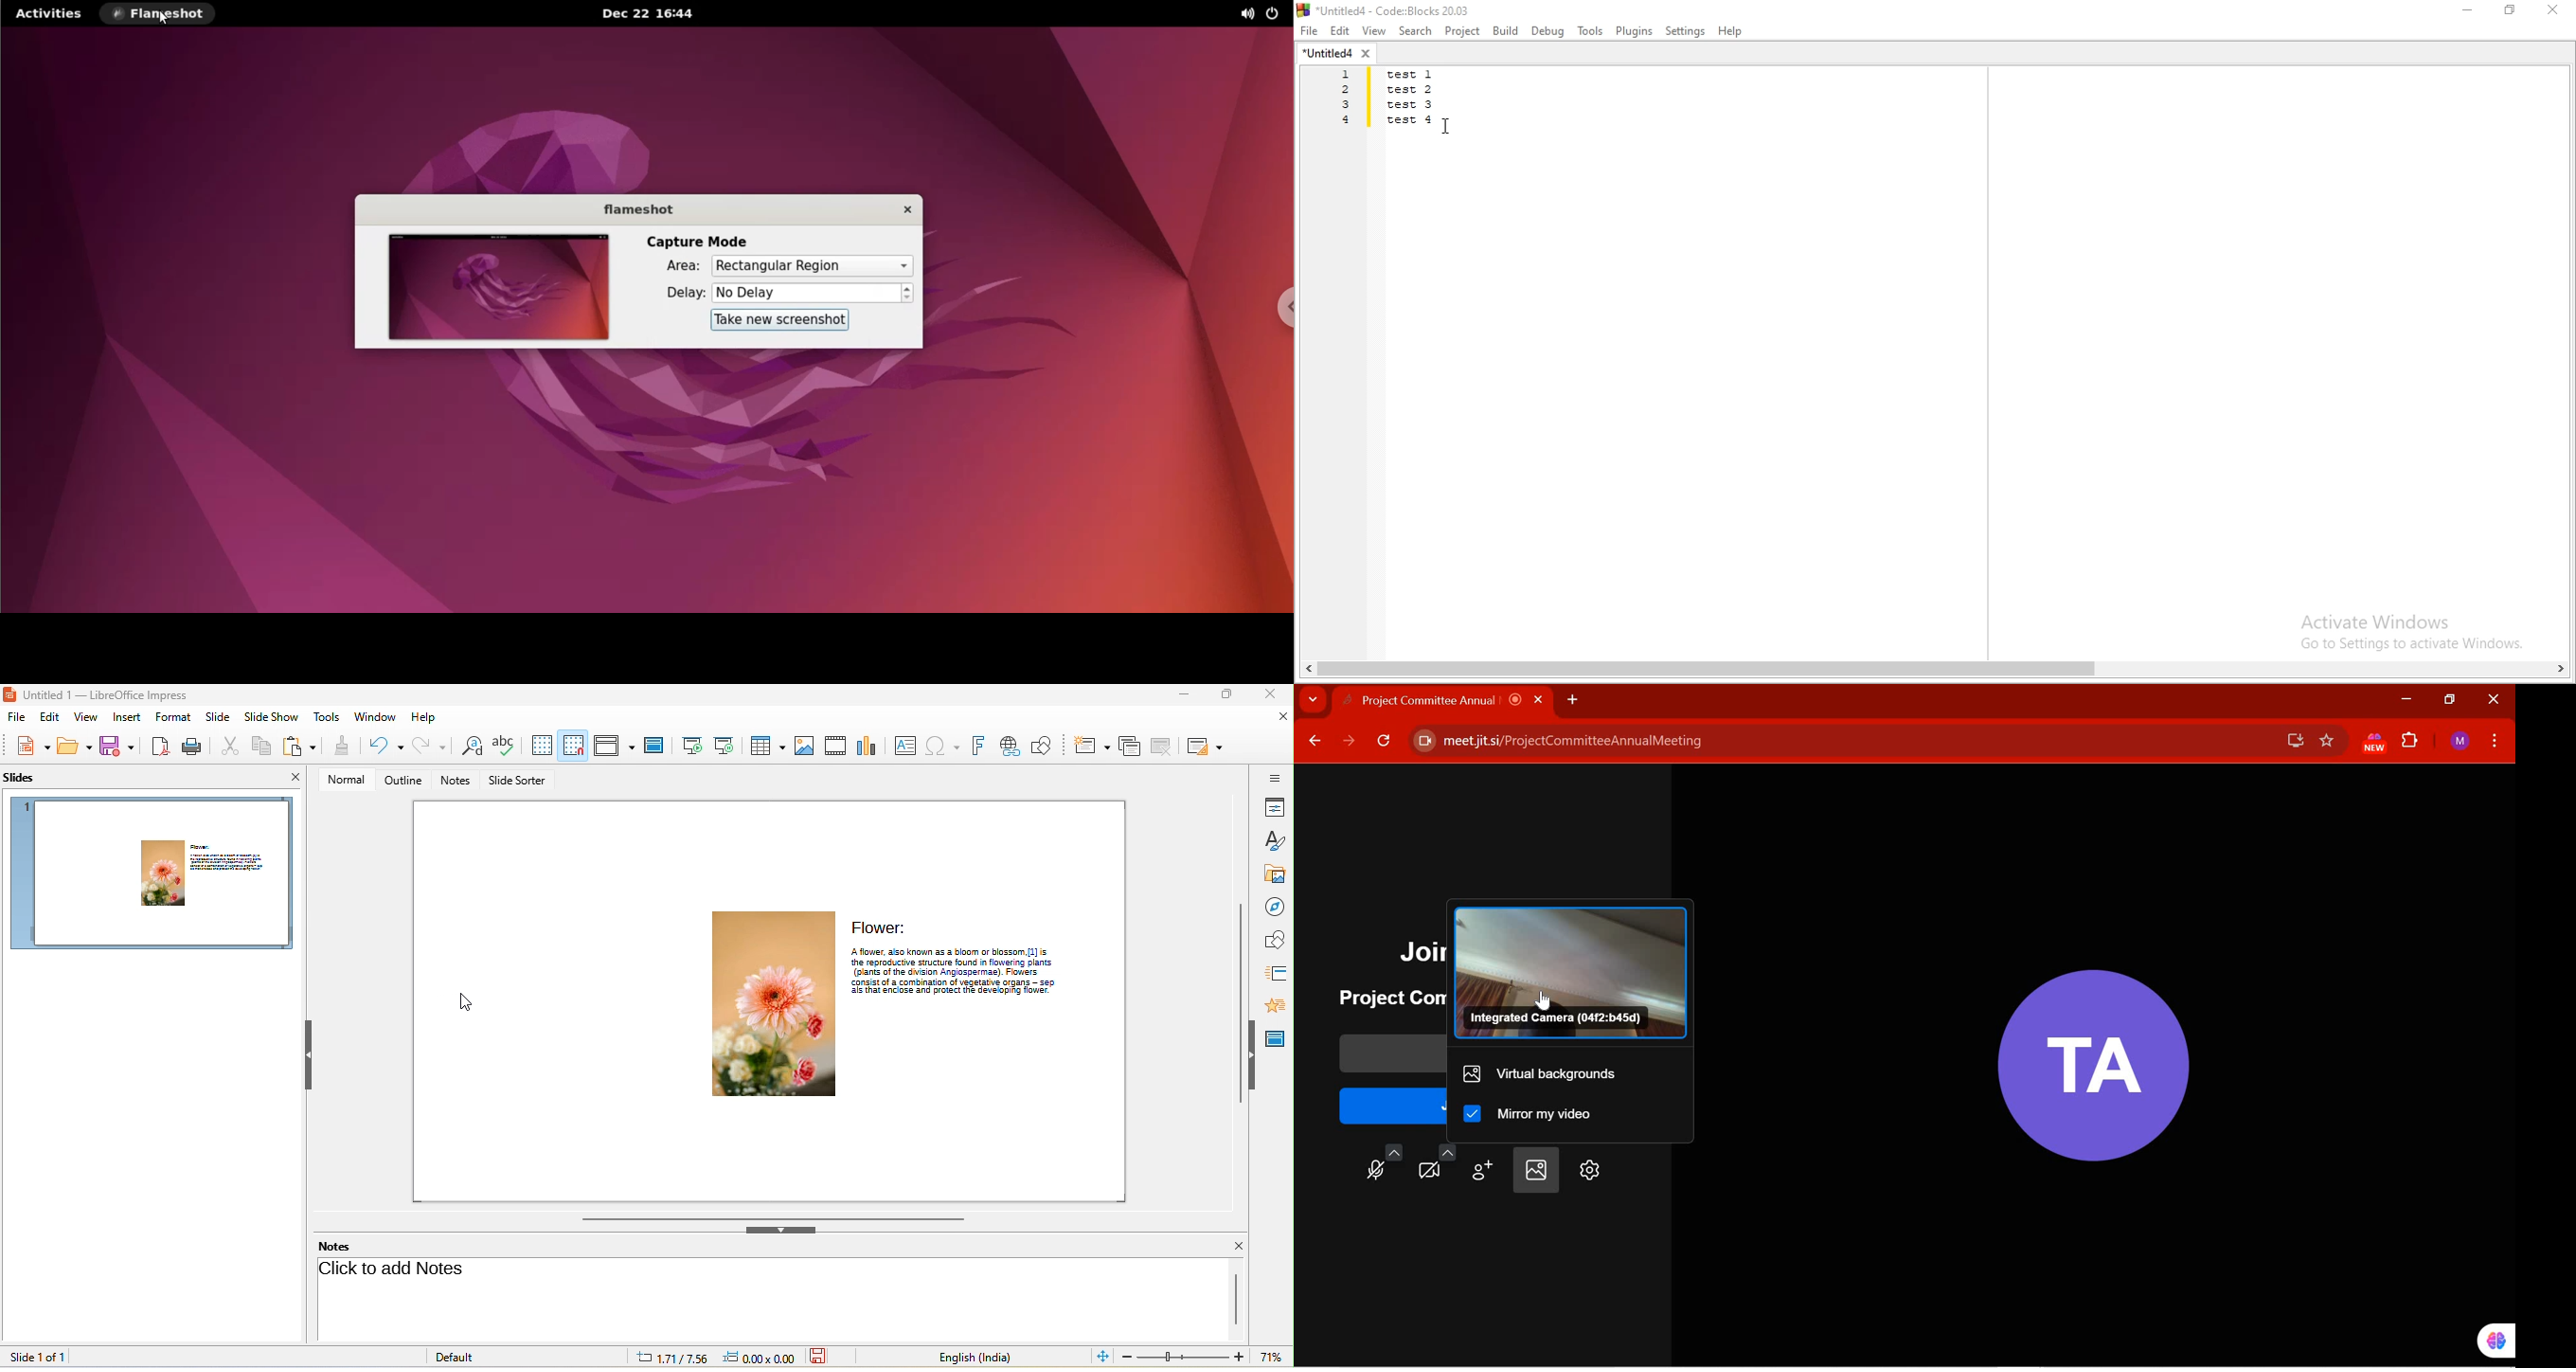 The image size is (2576, 1372). Describe the element at coordinates (671, 1358) in the screenshot. I see `1.71/7.56` at that location.